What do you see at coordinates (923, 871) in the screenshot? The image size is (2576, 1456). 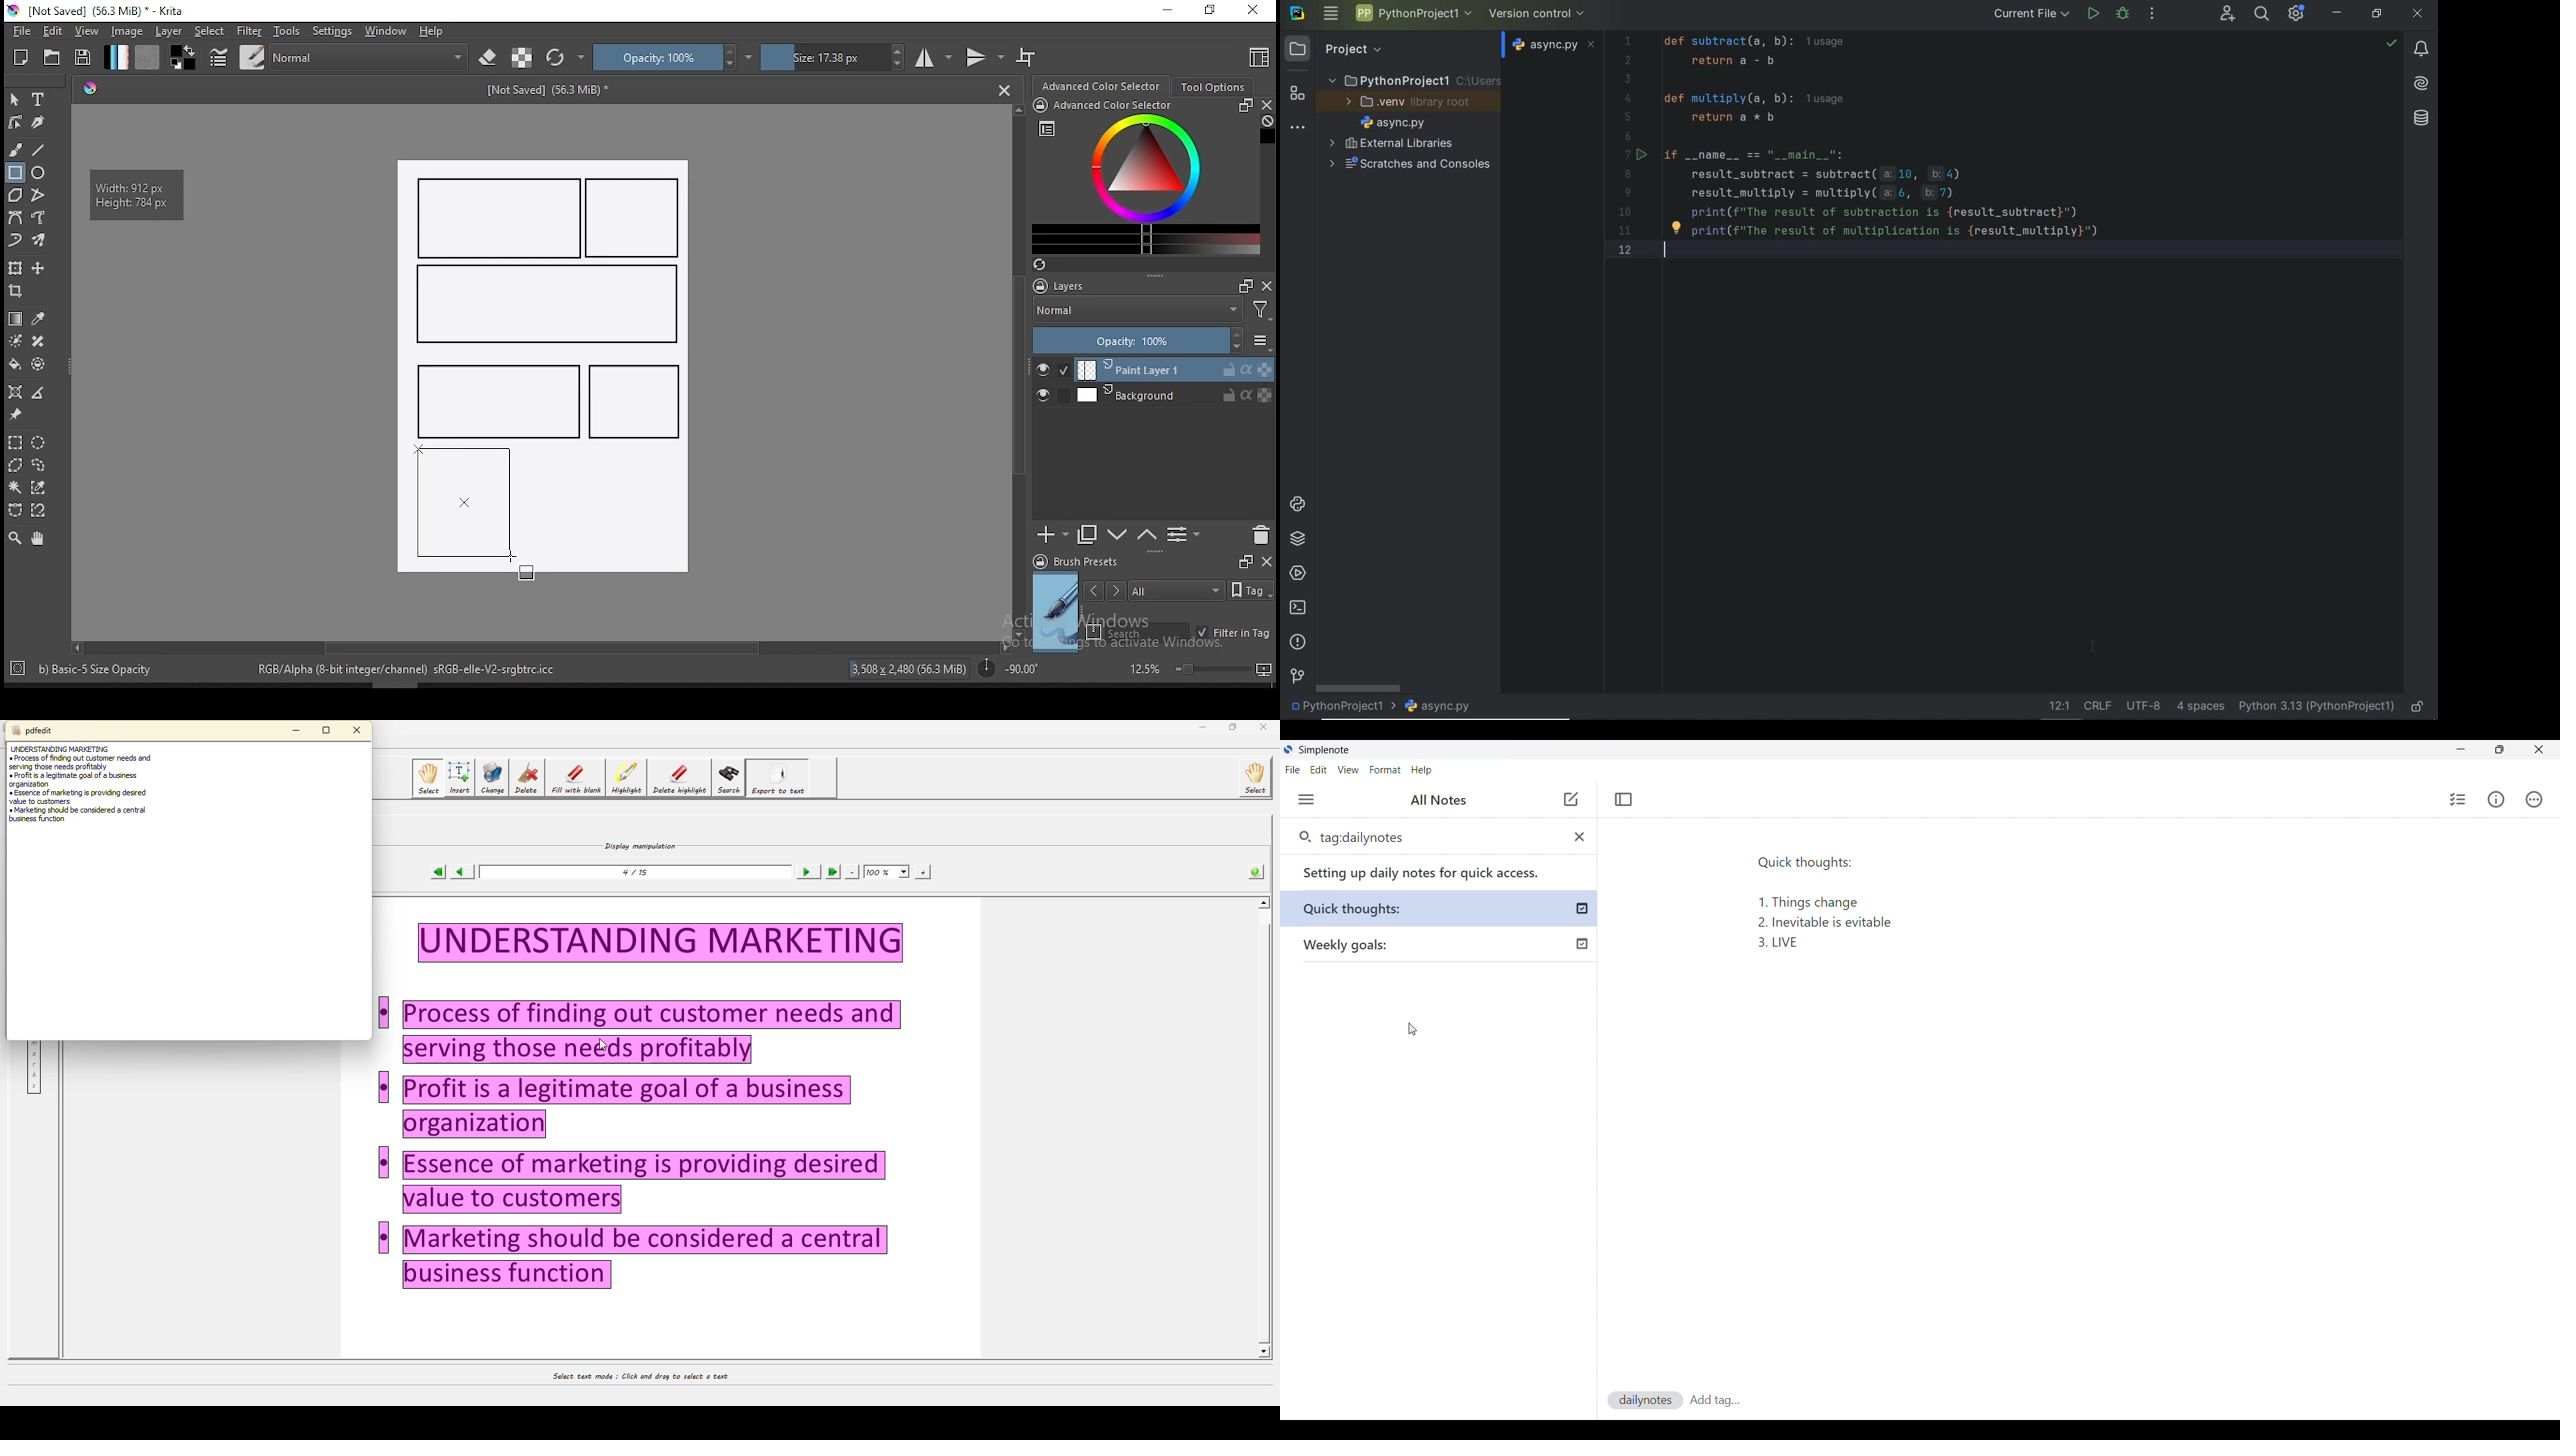 I see `zoom in` at bounding box center [923, 871].